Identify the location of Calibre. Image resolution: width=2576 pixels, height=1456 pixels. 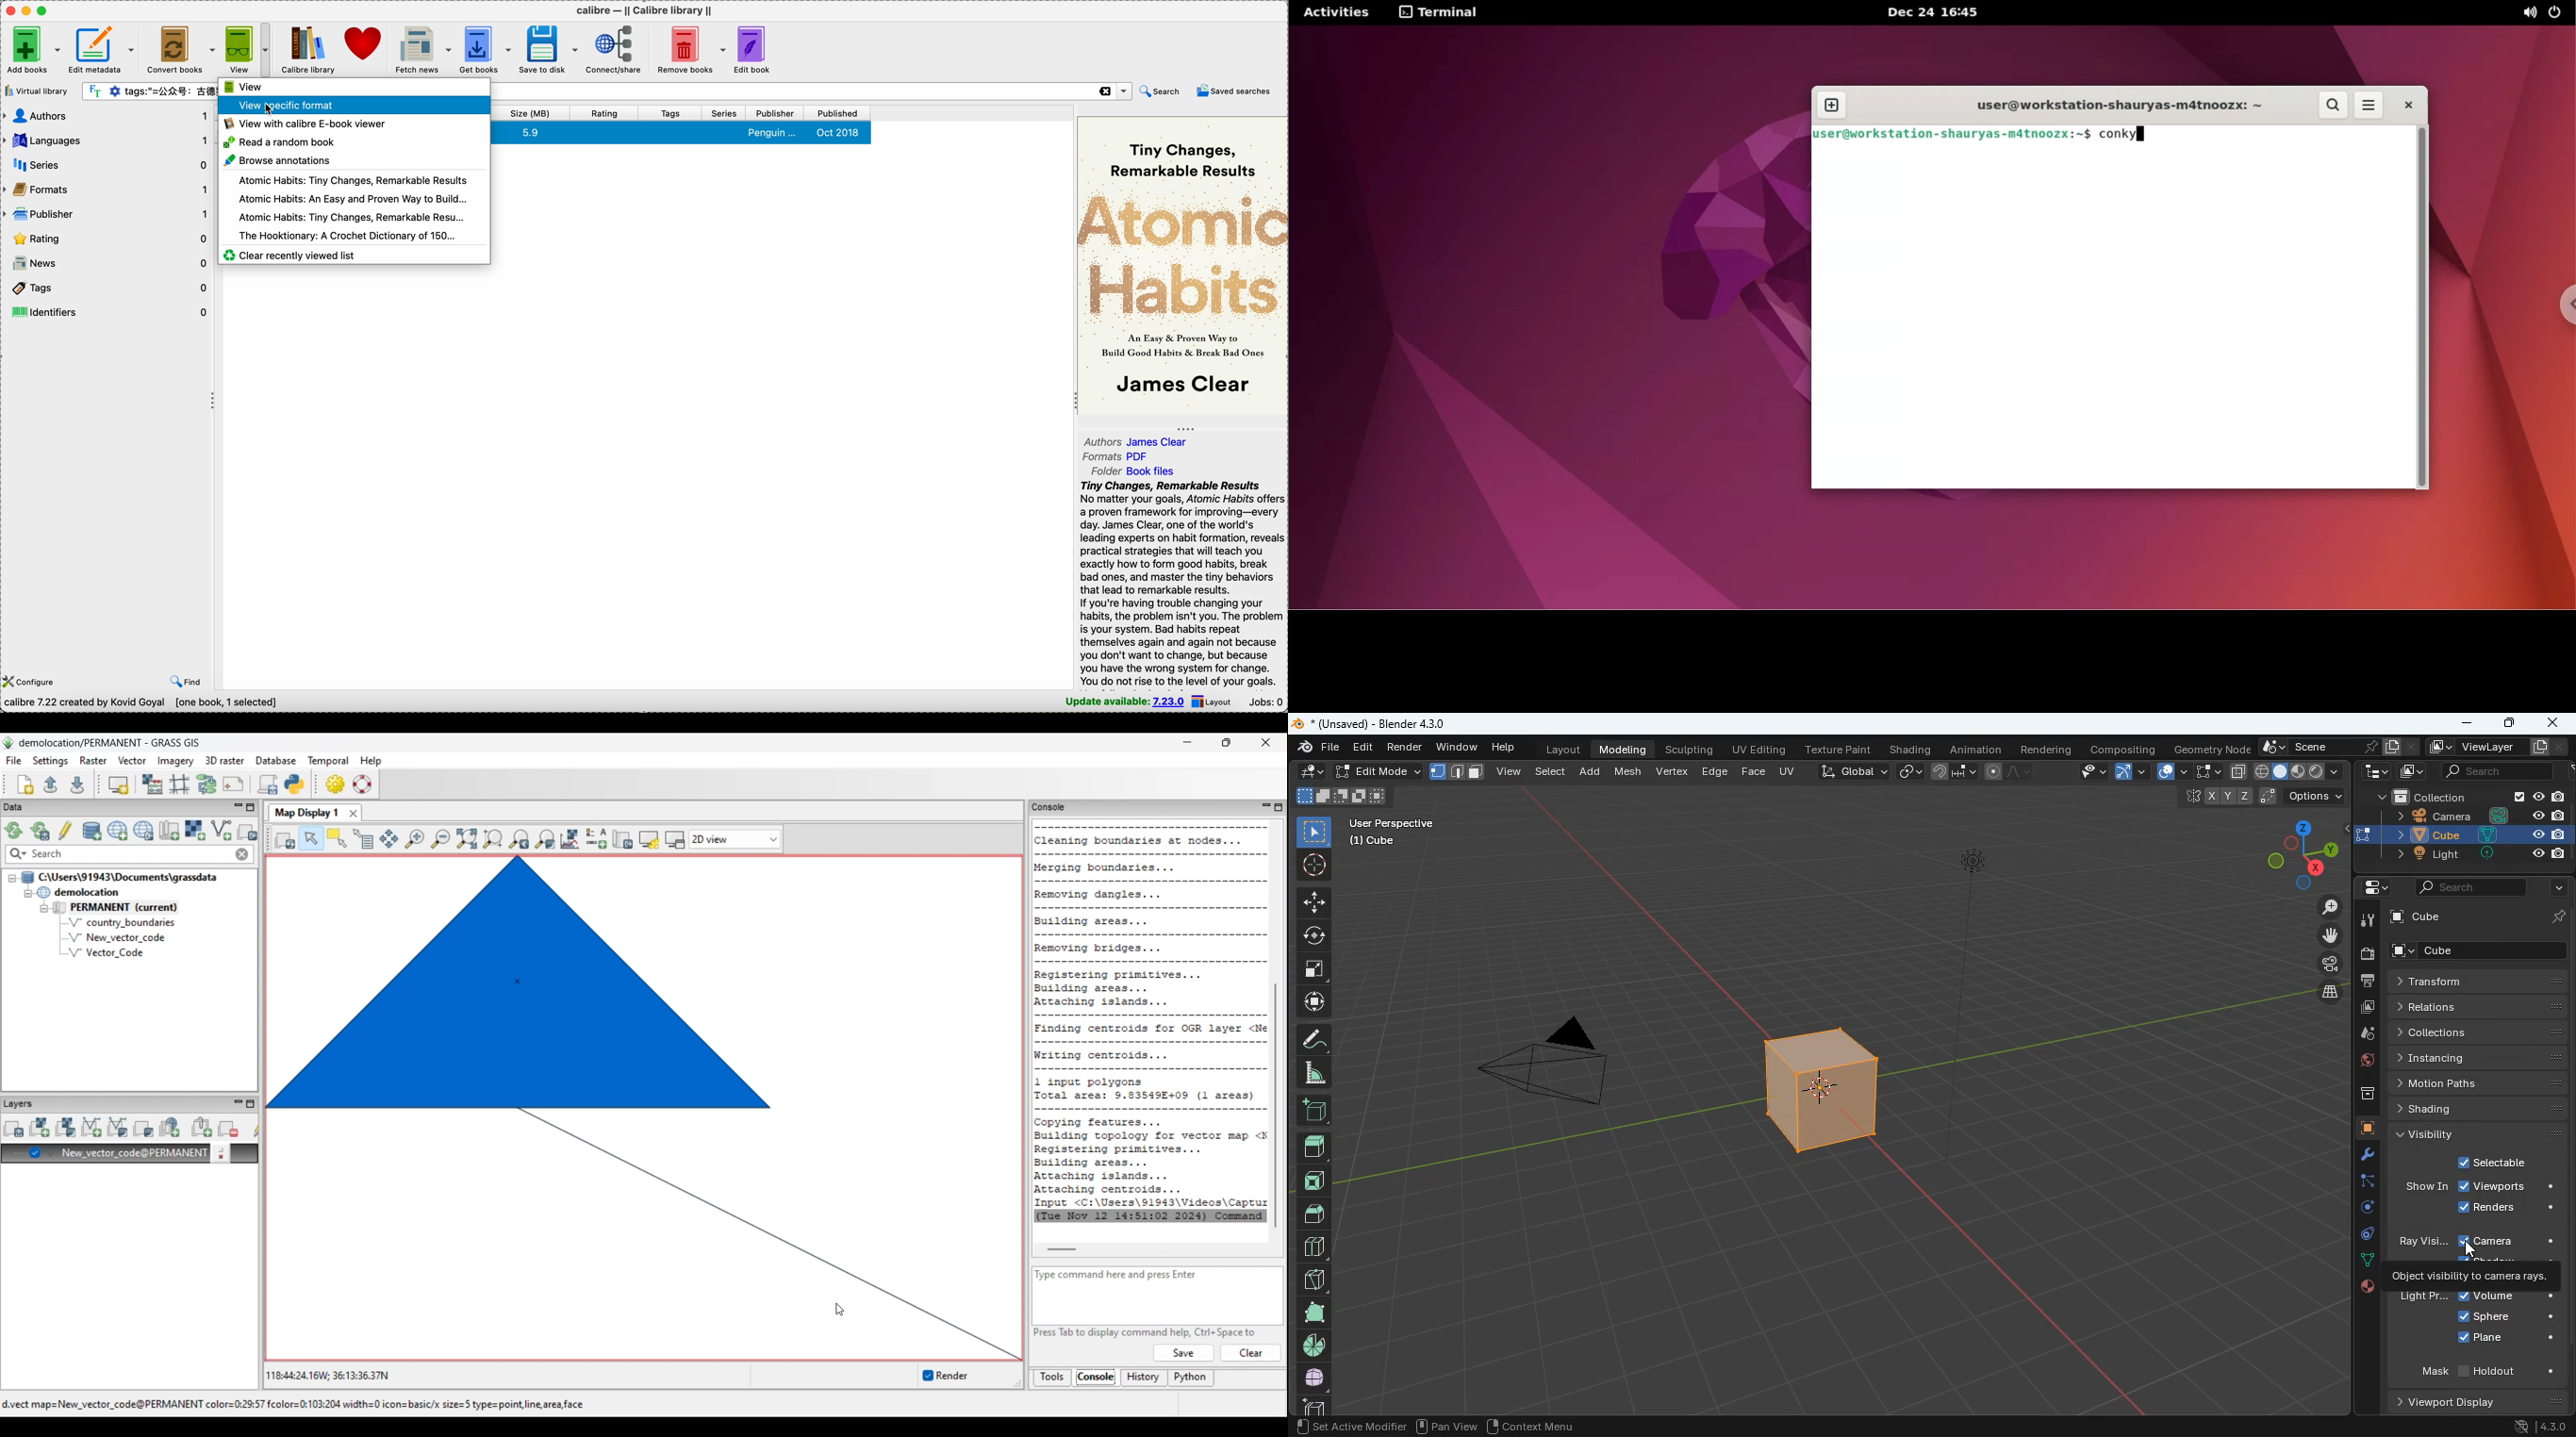
(642, 8).